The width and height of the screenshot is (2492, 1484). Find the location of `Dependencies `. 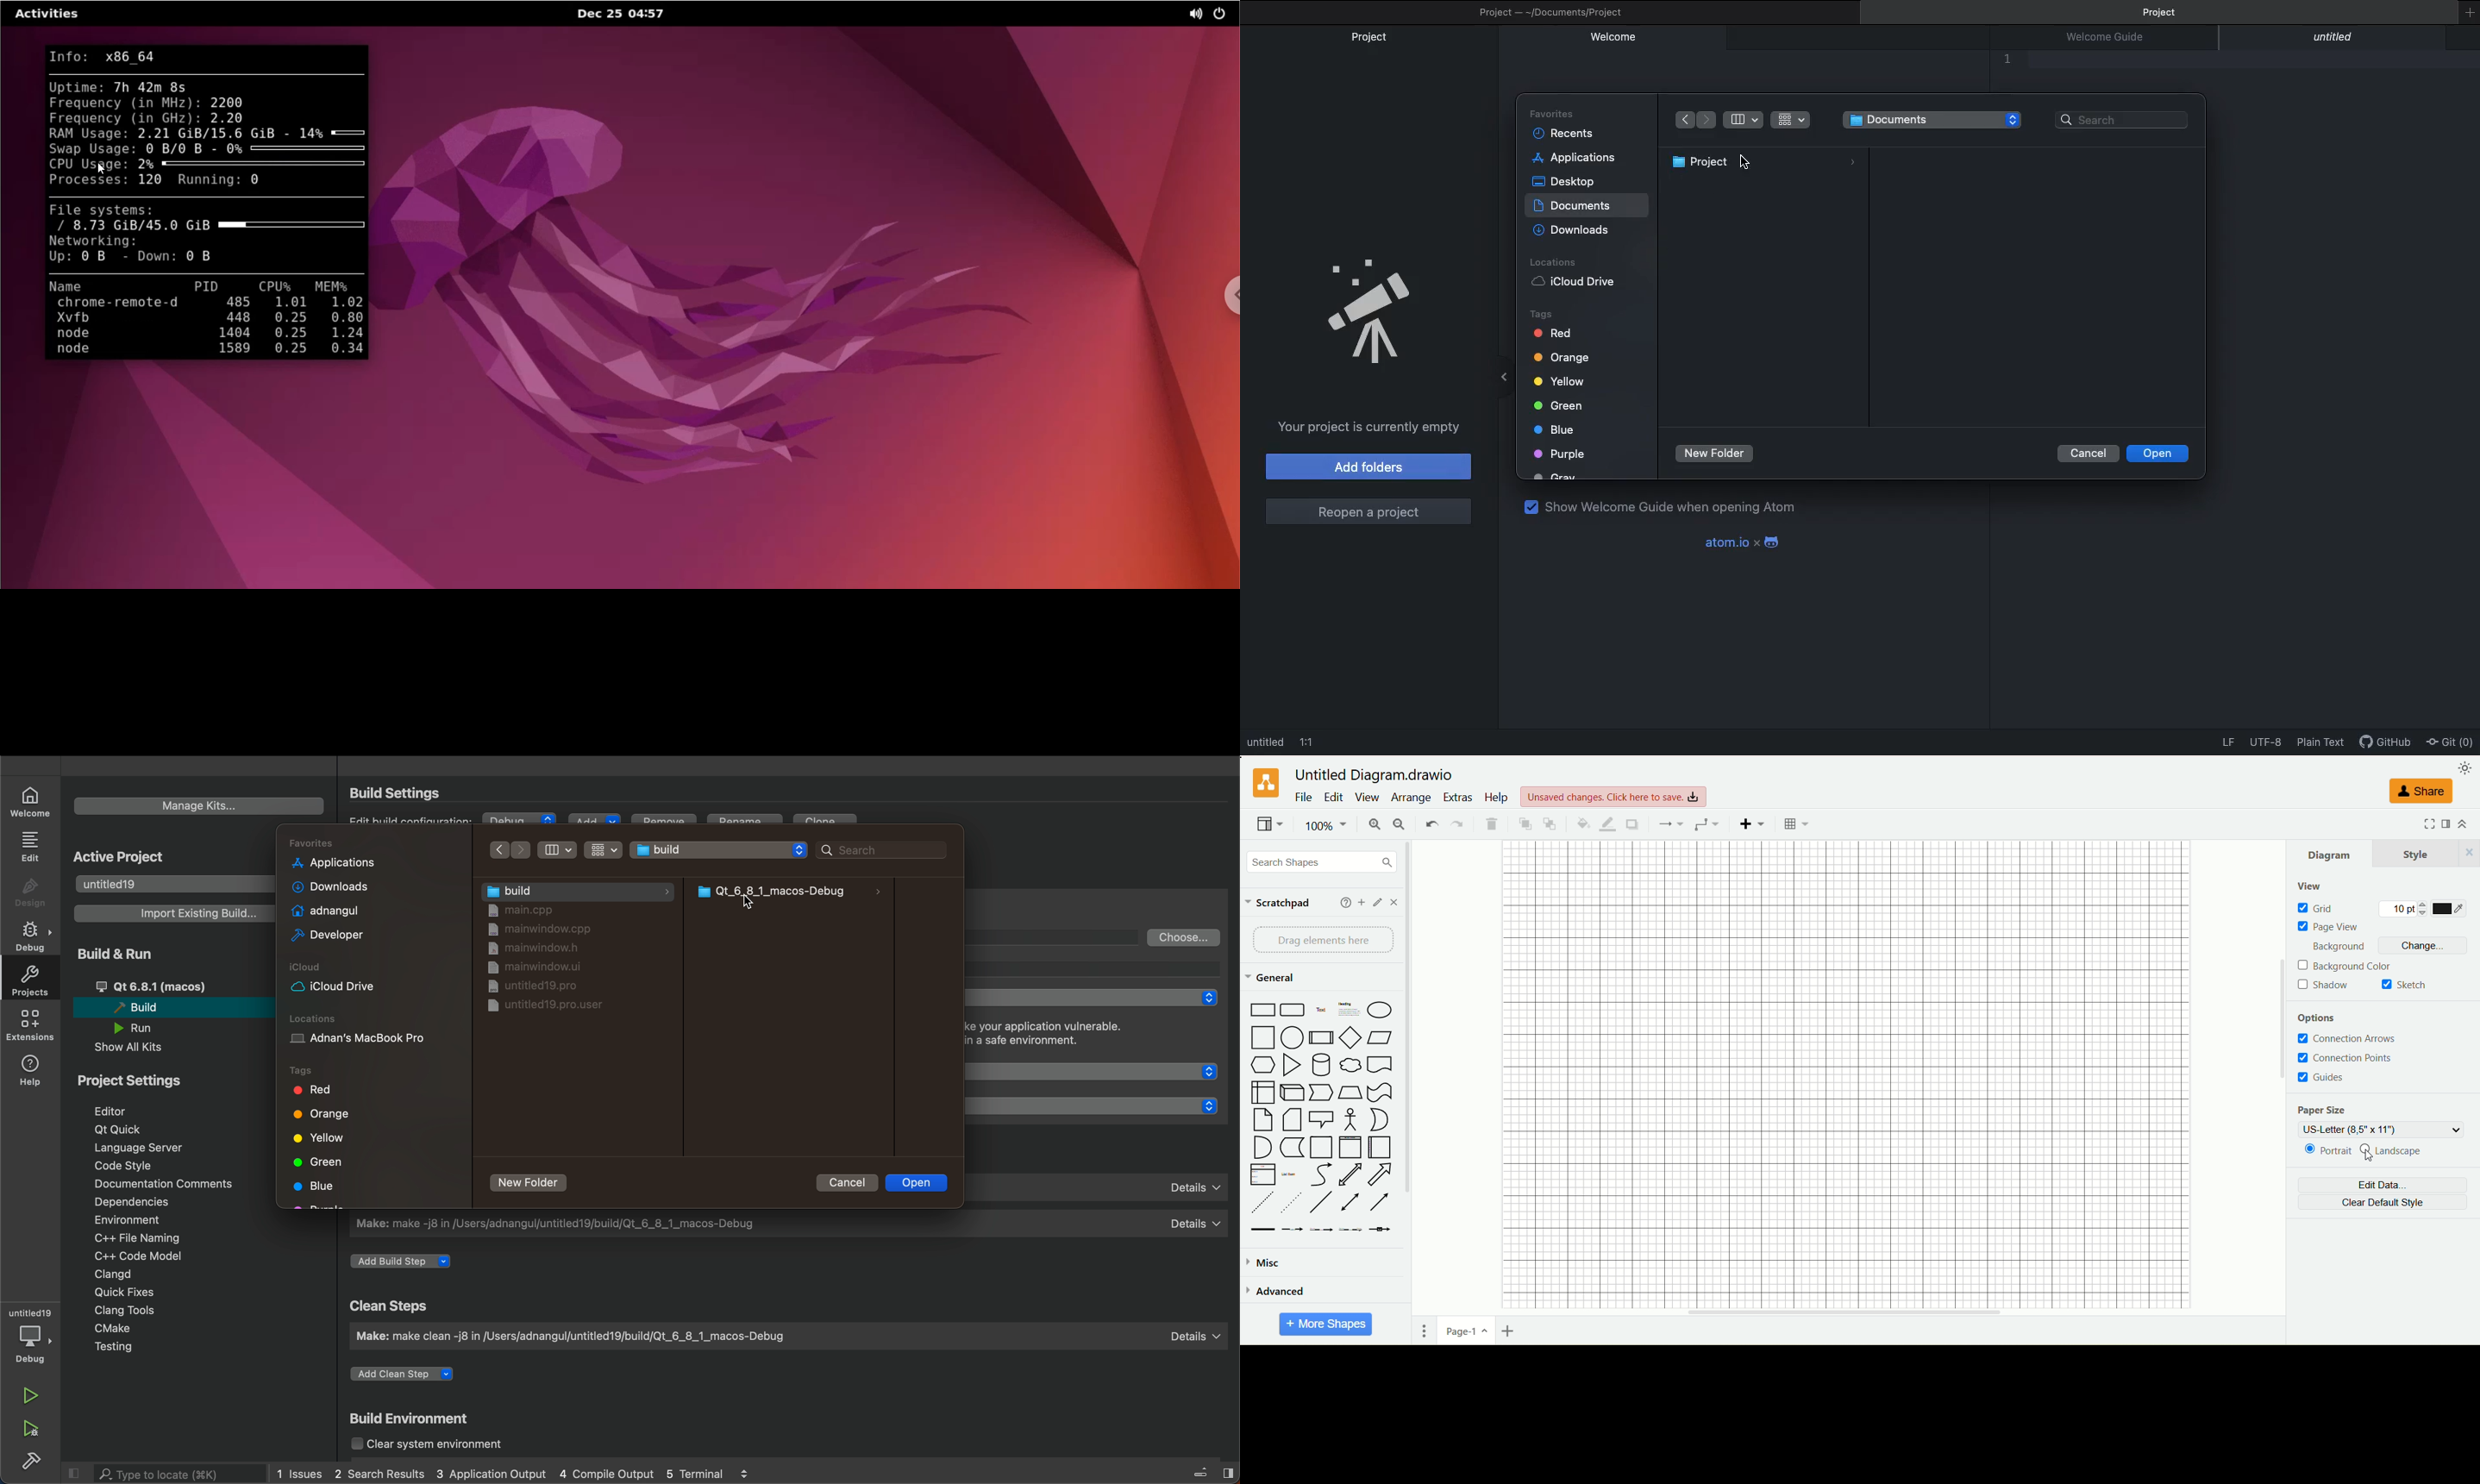

Dependencies  is located at coordinates (143, 1204).